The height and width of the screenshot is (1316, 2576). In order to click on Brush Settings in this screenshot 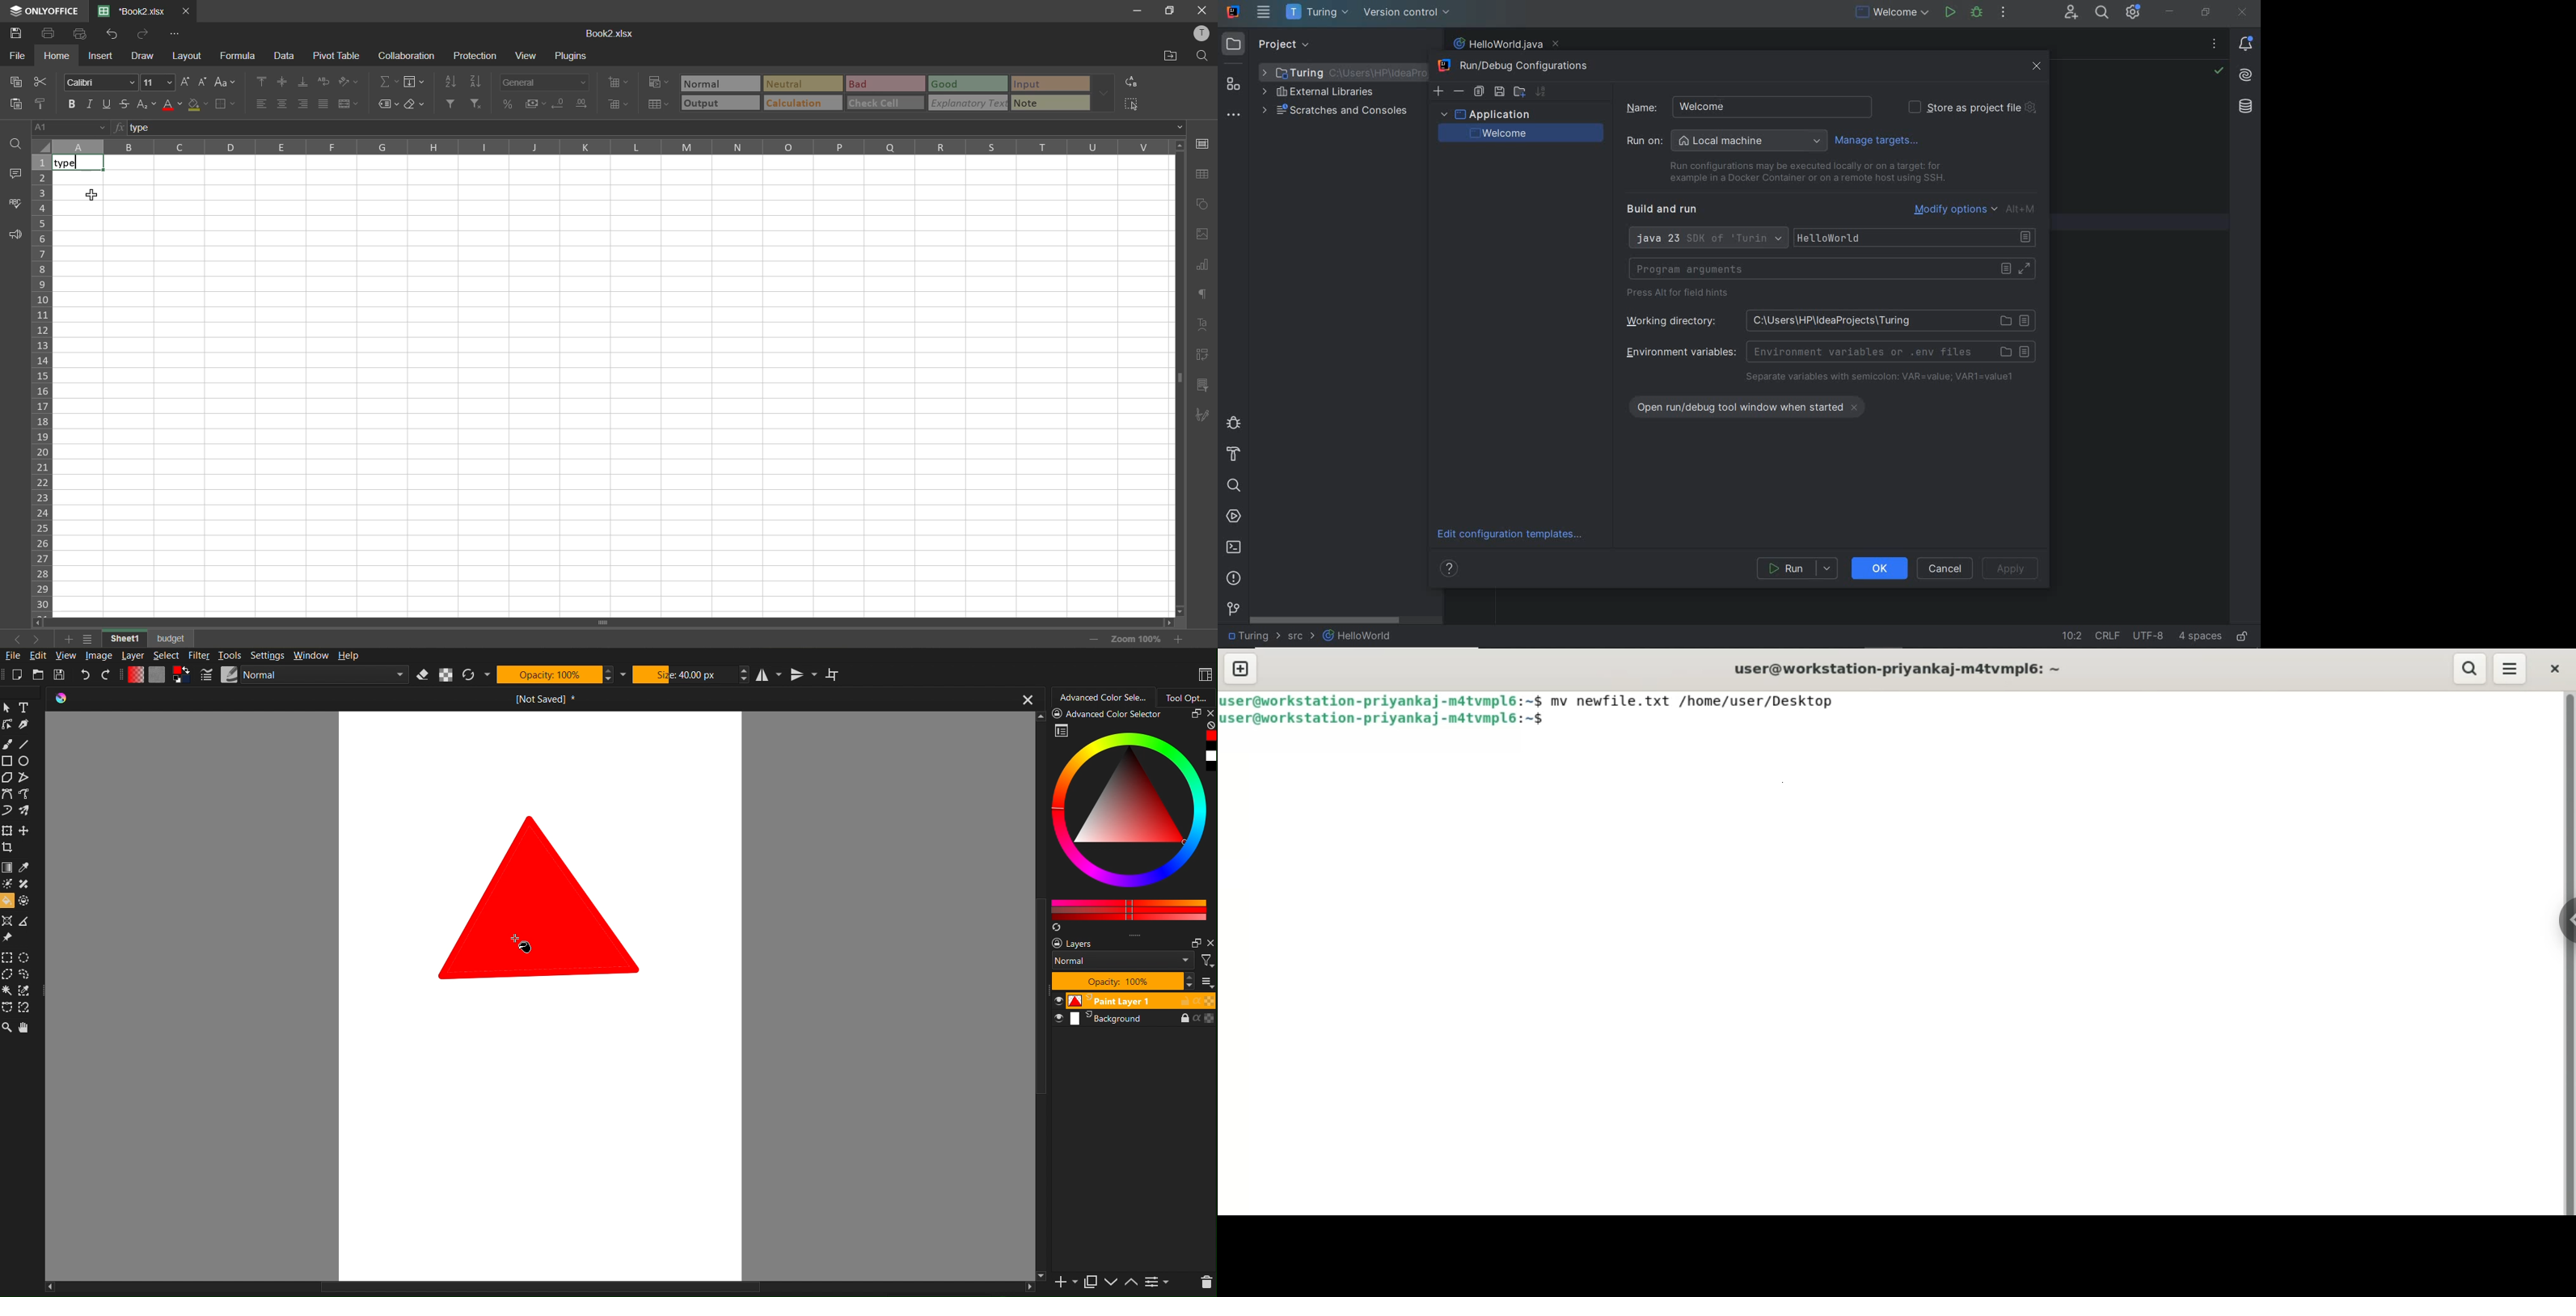, I will do `click(305, 676)`.